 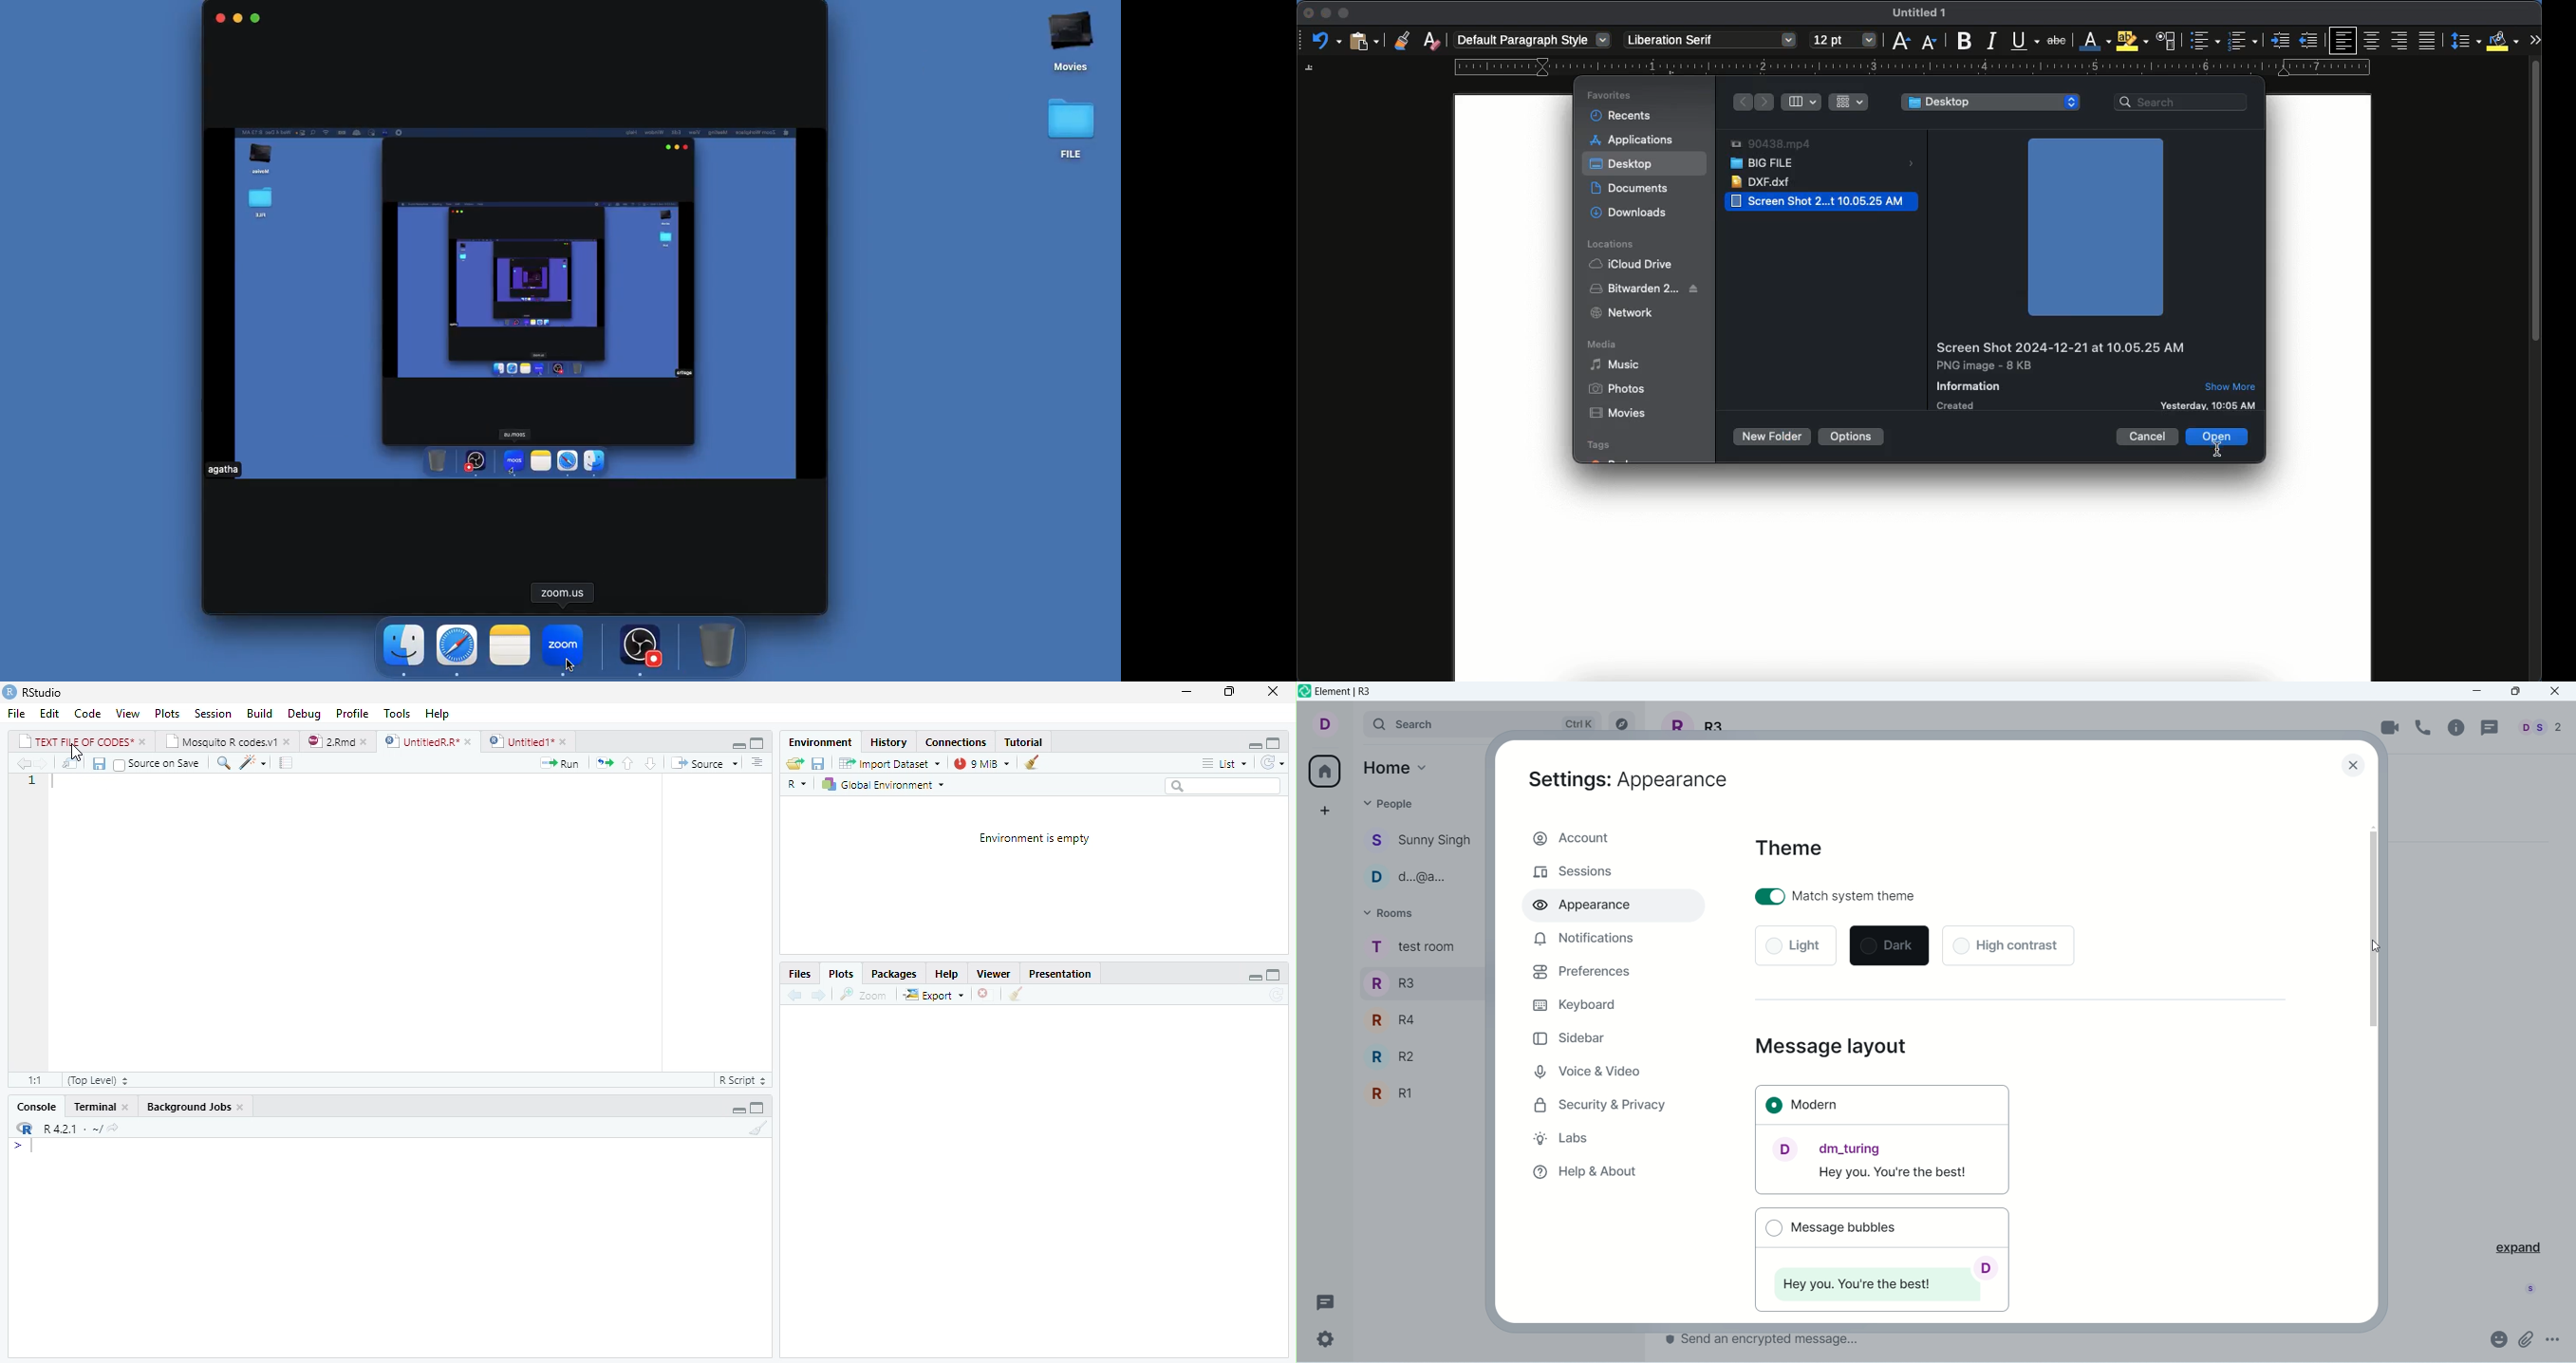 What do you see at coordinates (981, 995) in the screenshot?
I see `clear current plot` at bounding box center [981, 995].